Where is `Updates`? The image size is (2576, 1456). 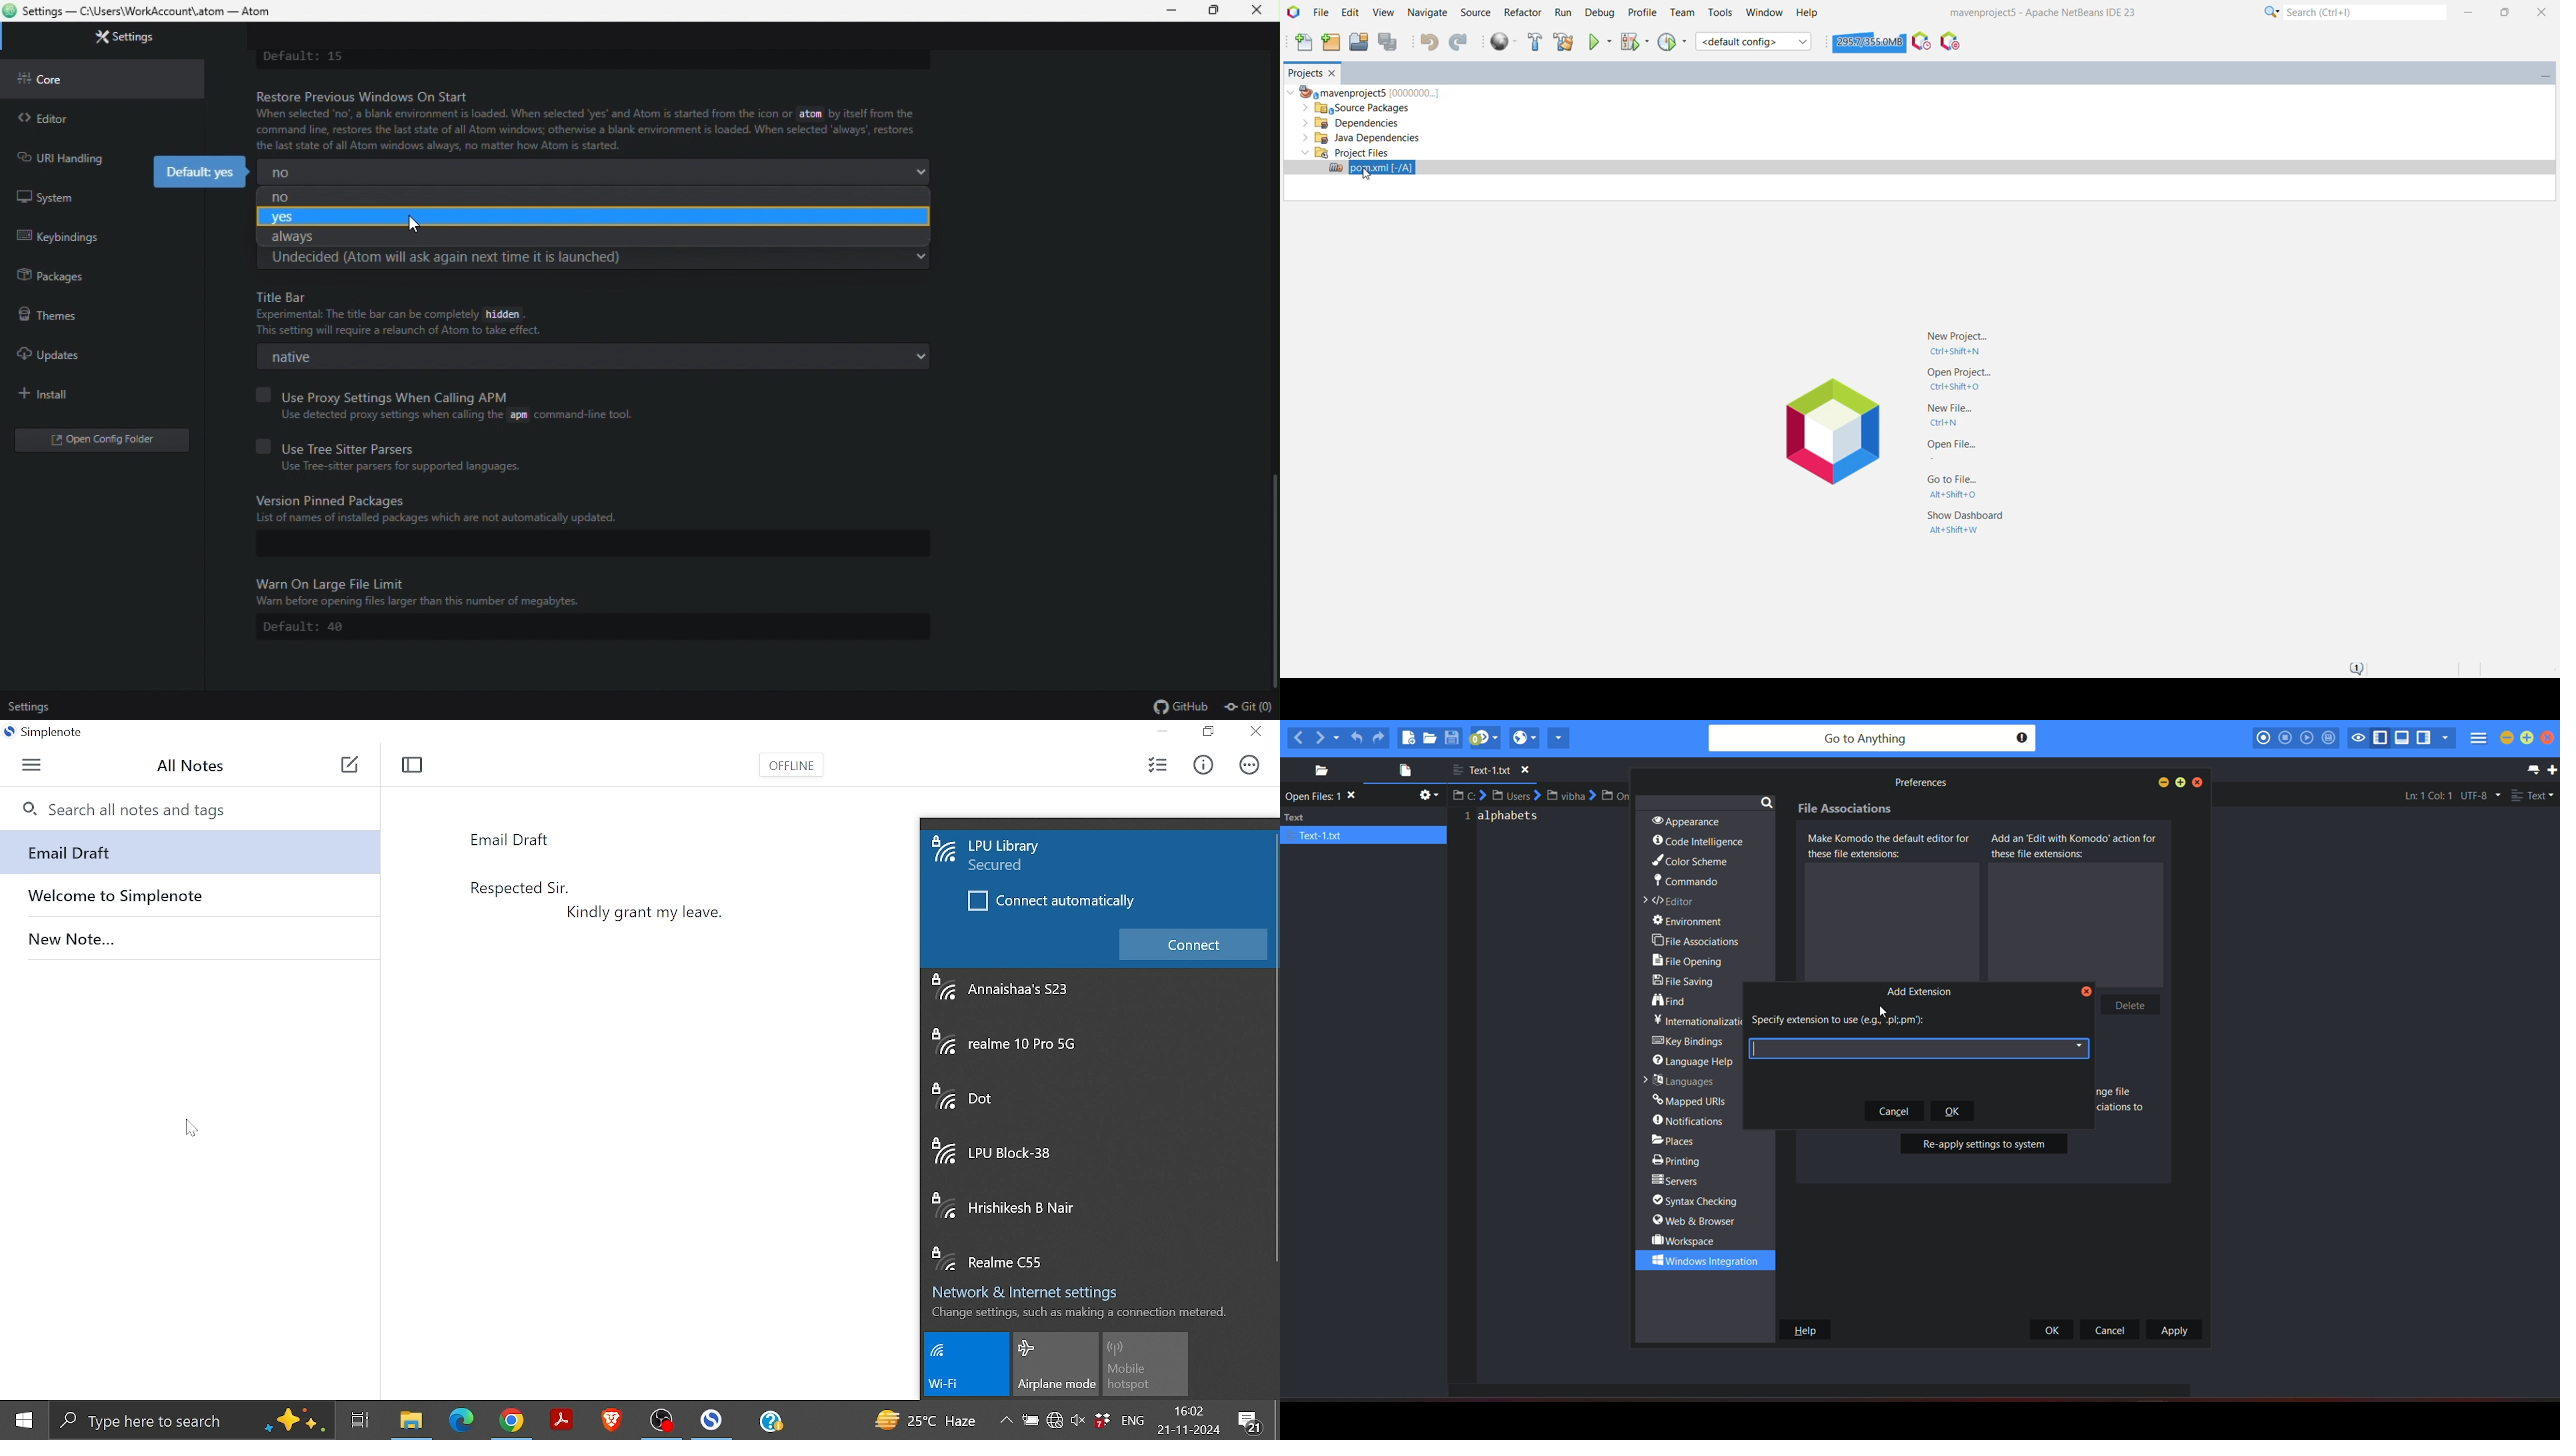 Updates is located at coordinates (65, 355).